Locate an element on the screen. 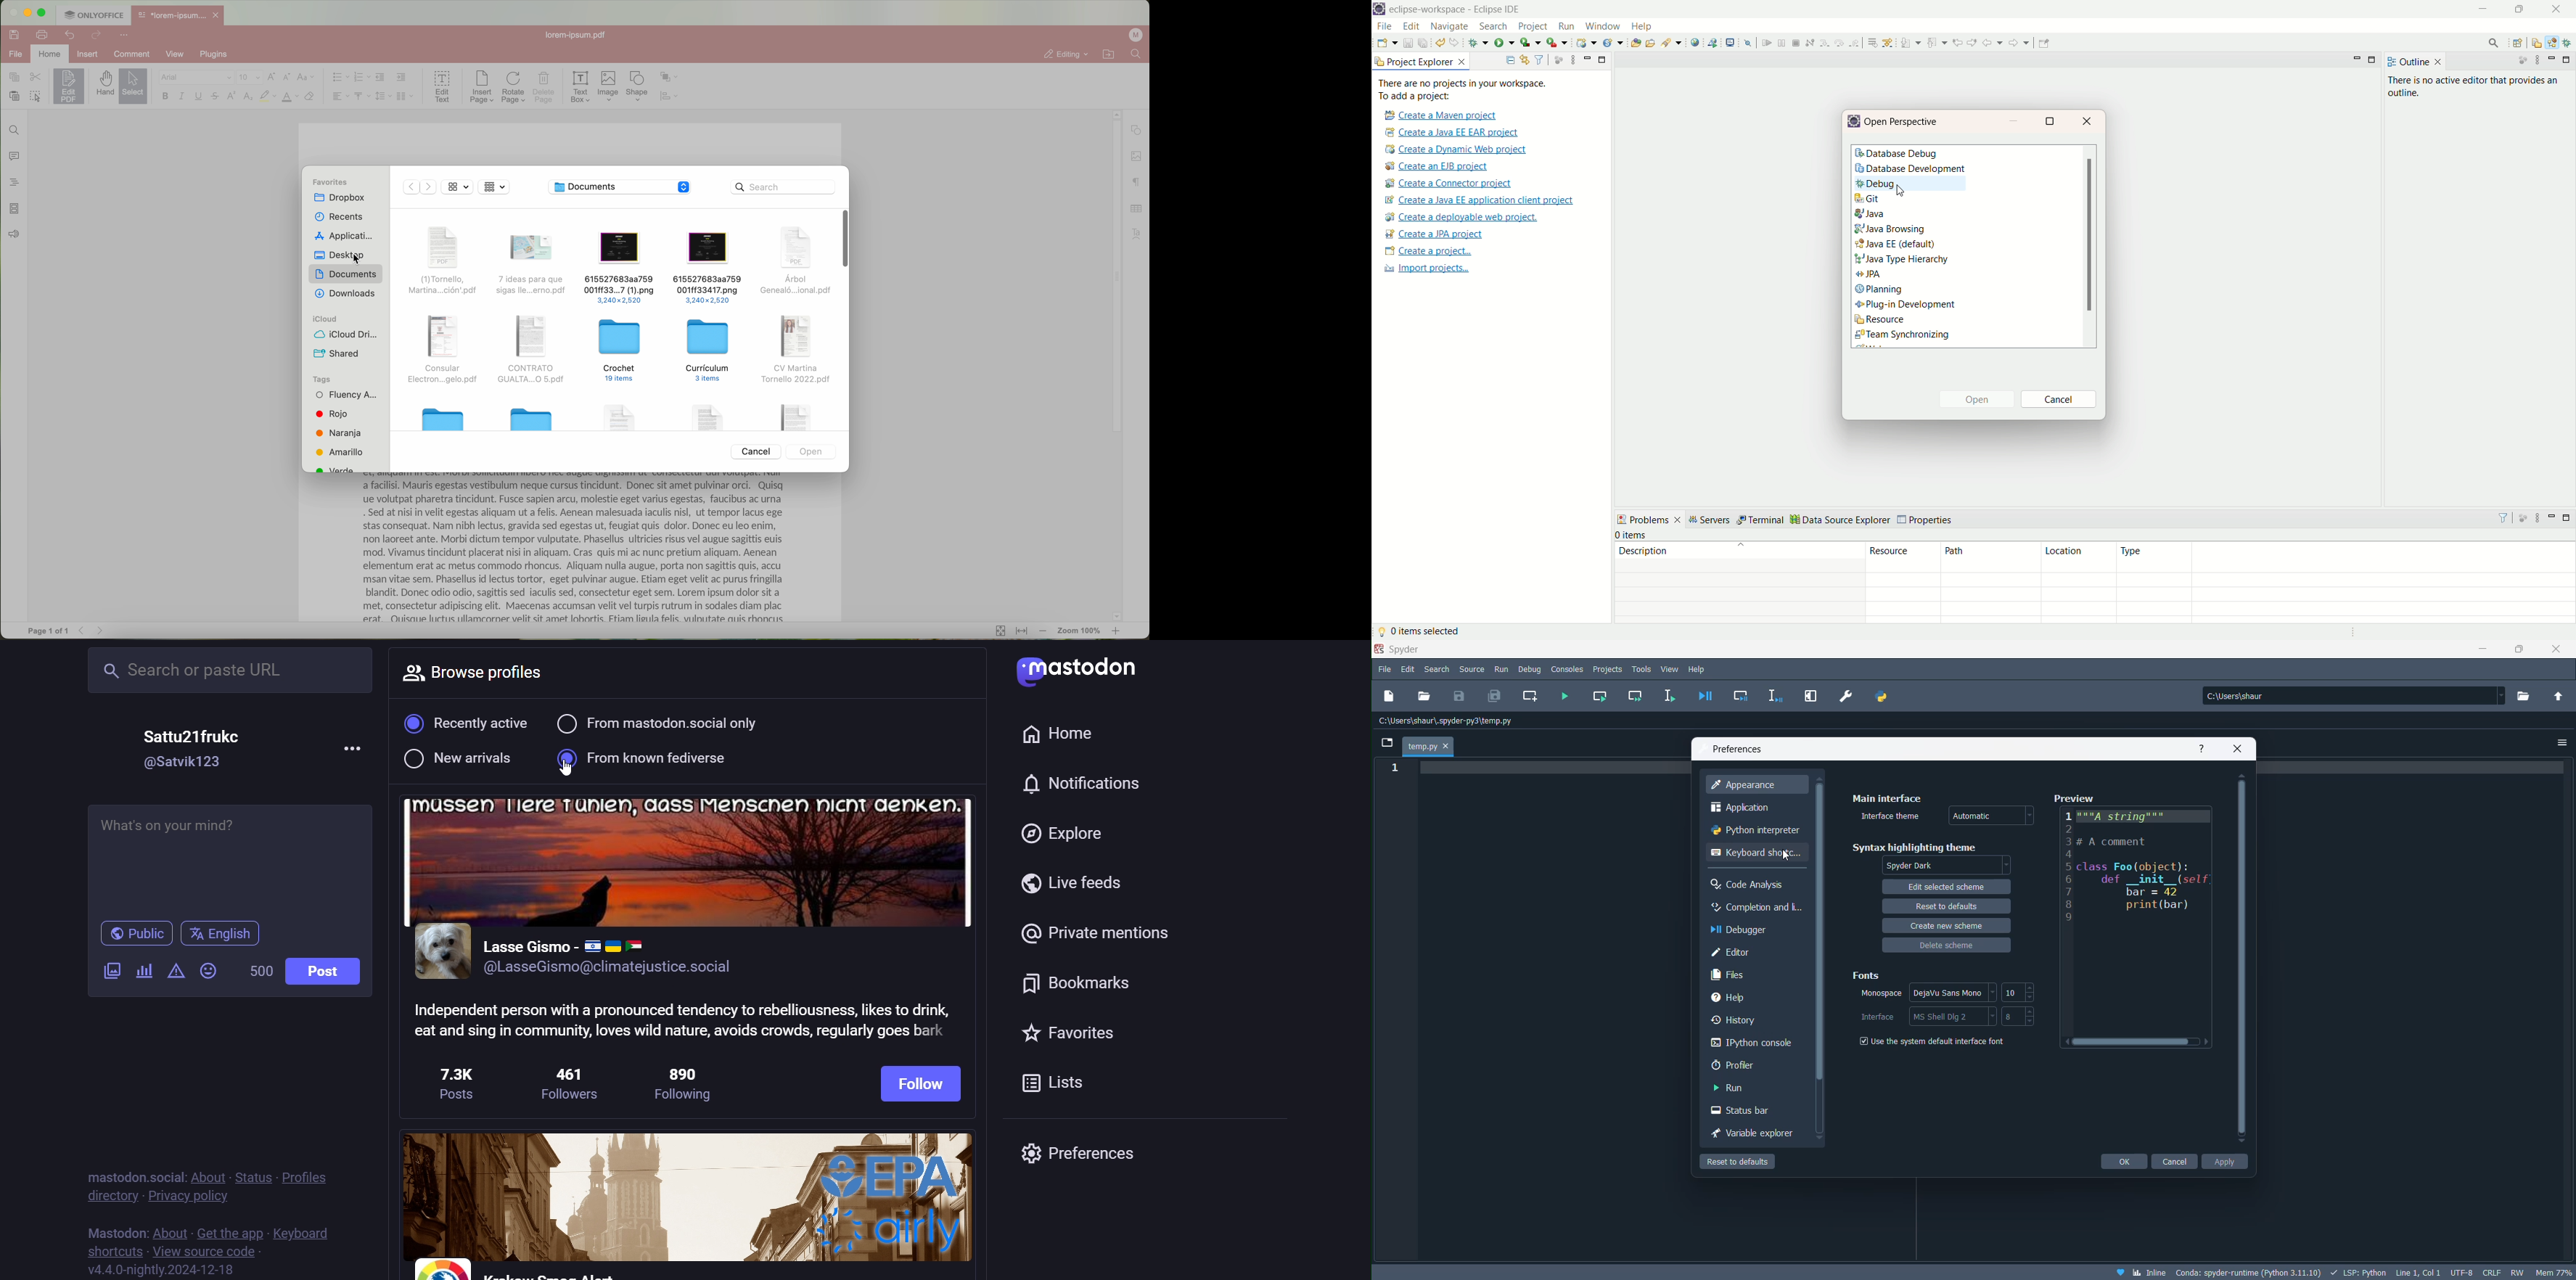  zoom 100% is located at coordinates (1080, 632).